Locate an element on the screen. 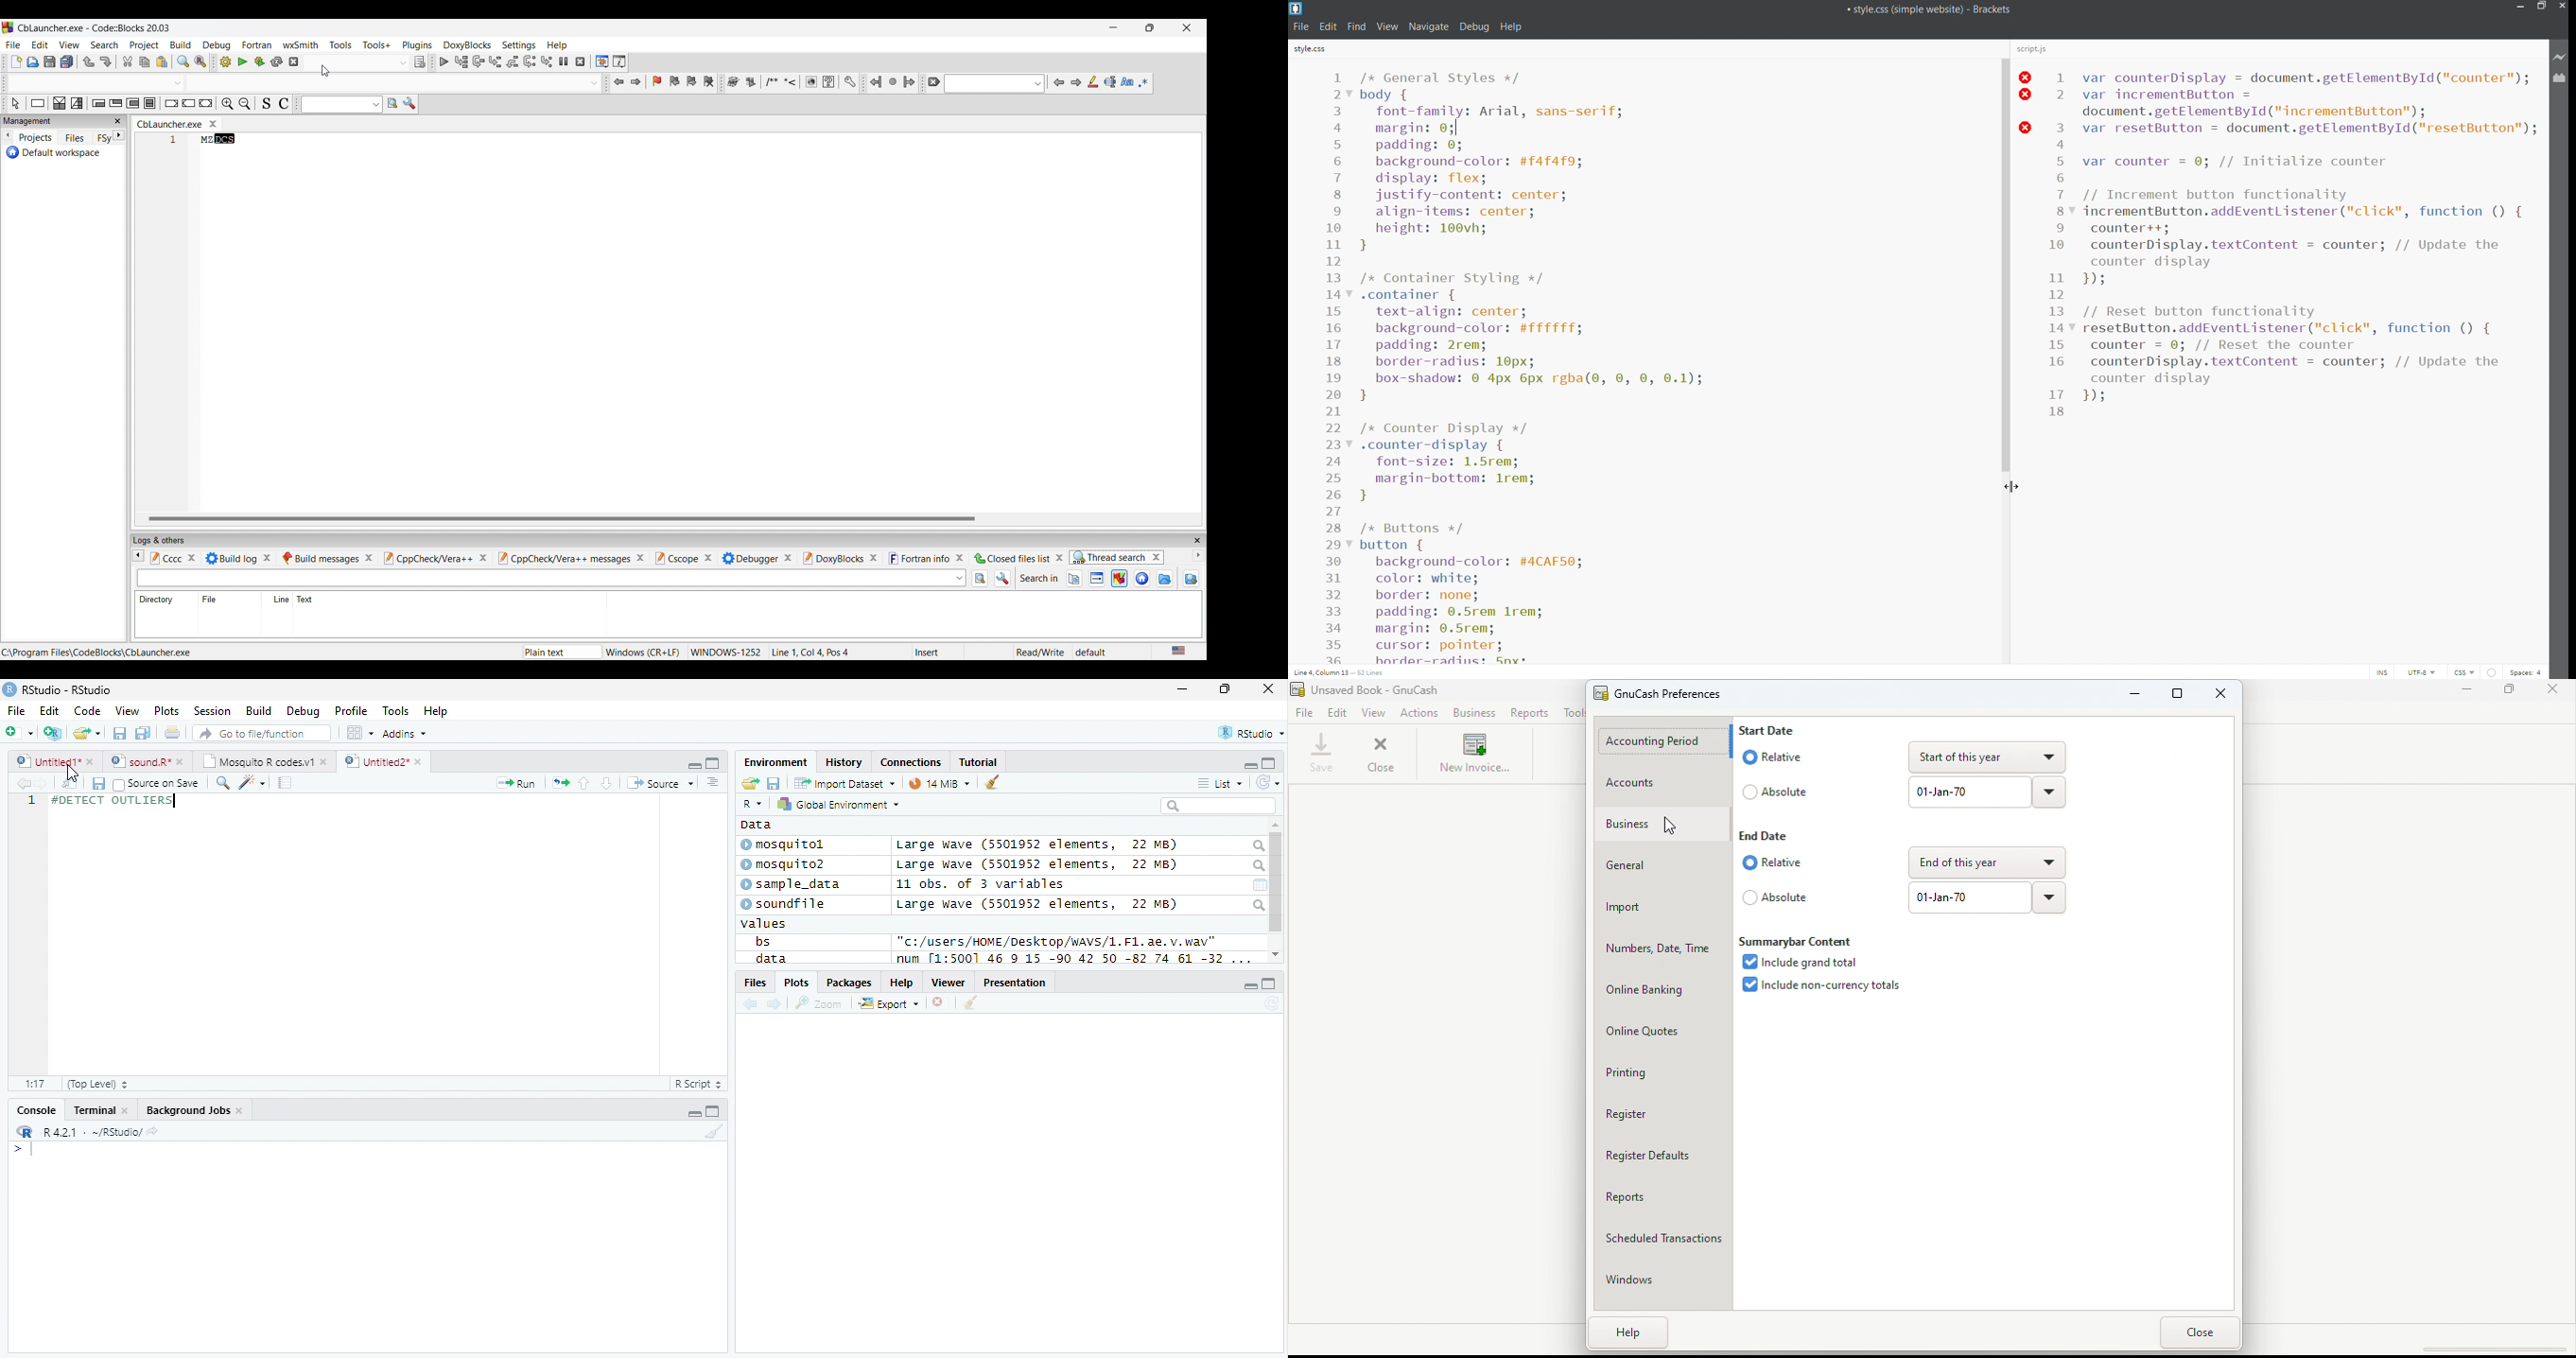 The width and height of the screenshot is (2576, 1372). Save is located at coordinates (1322, 753).